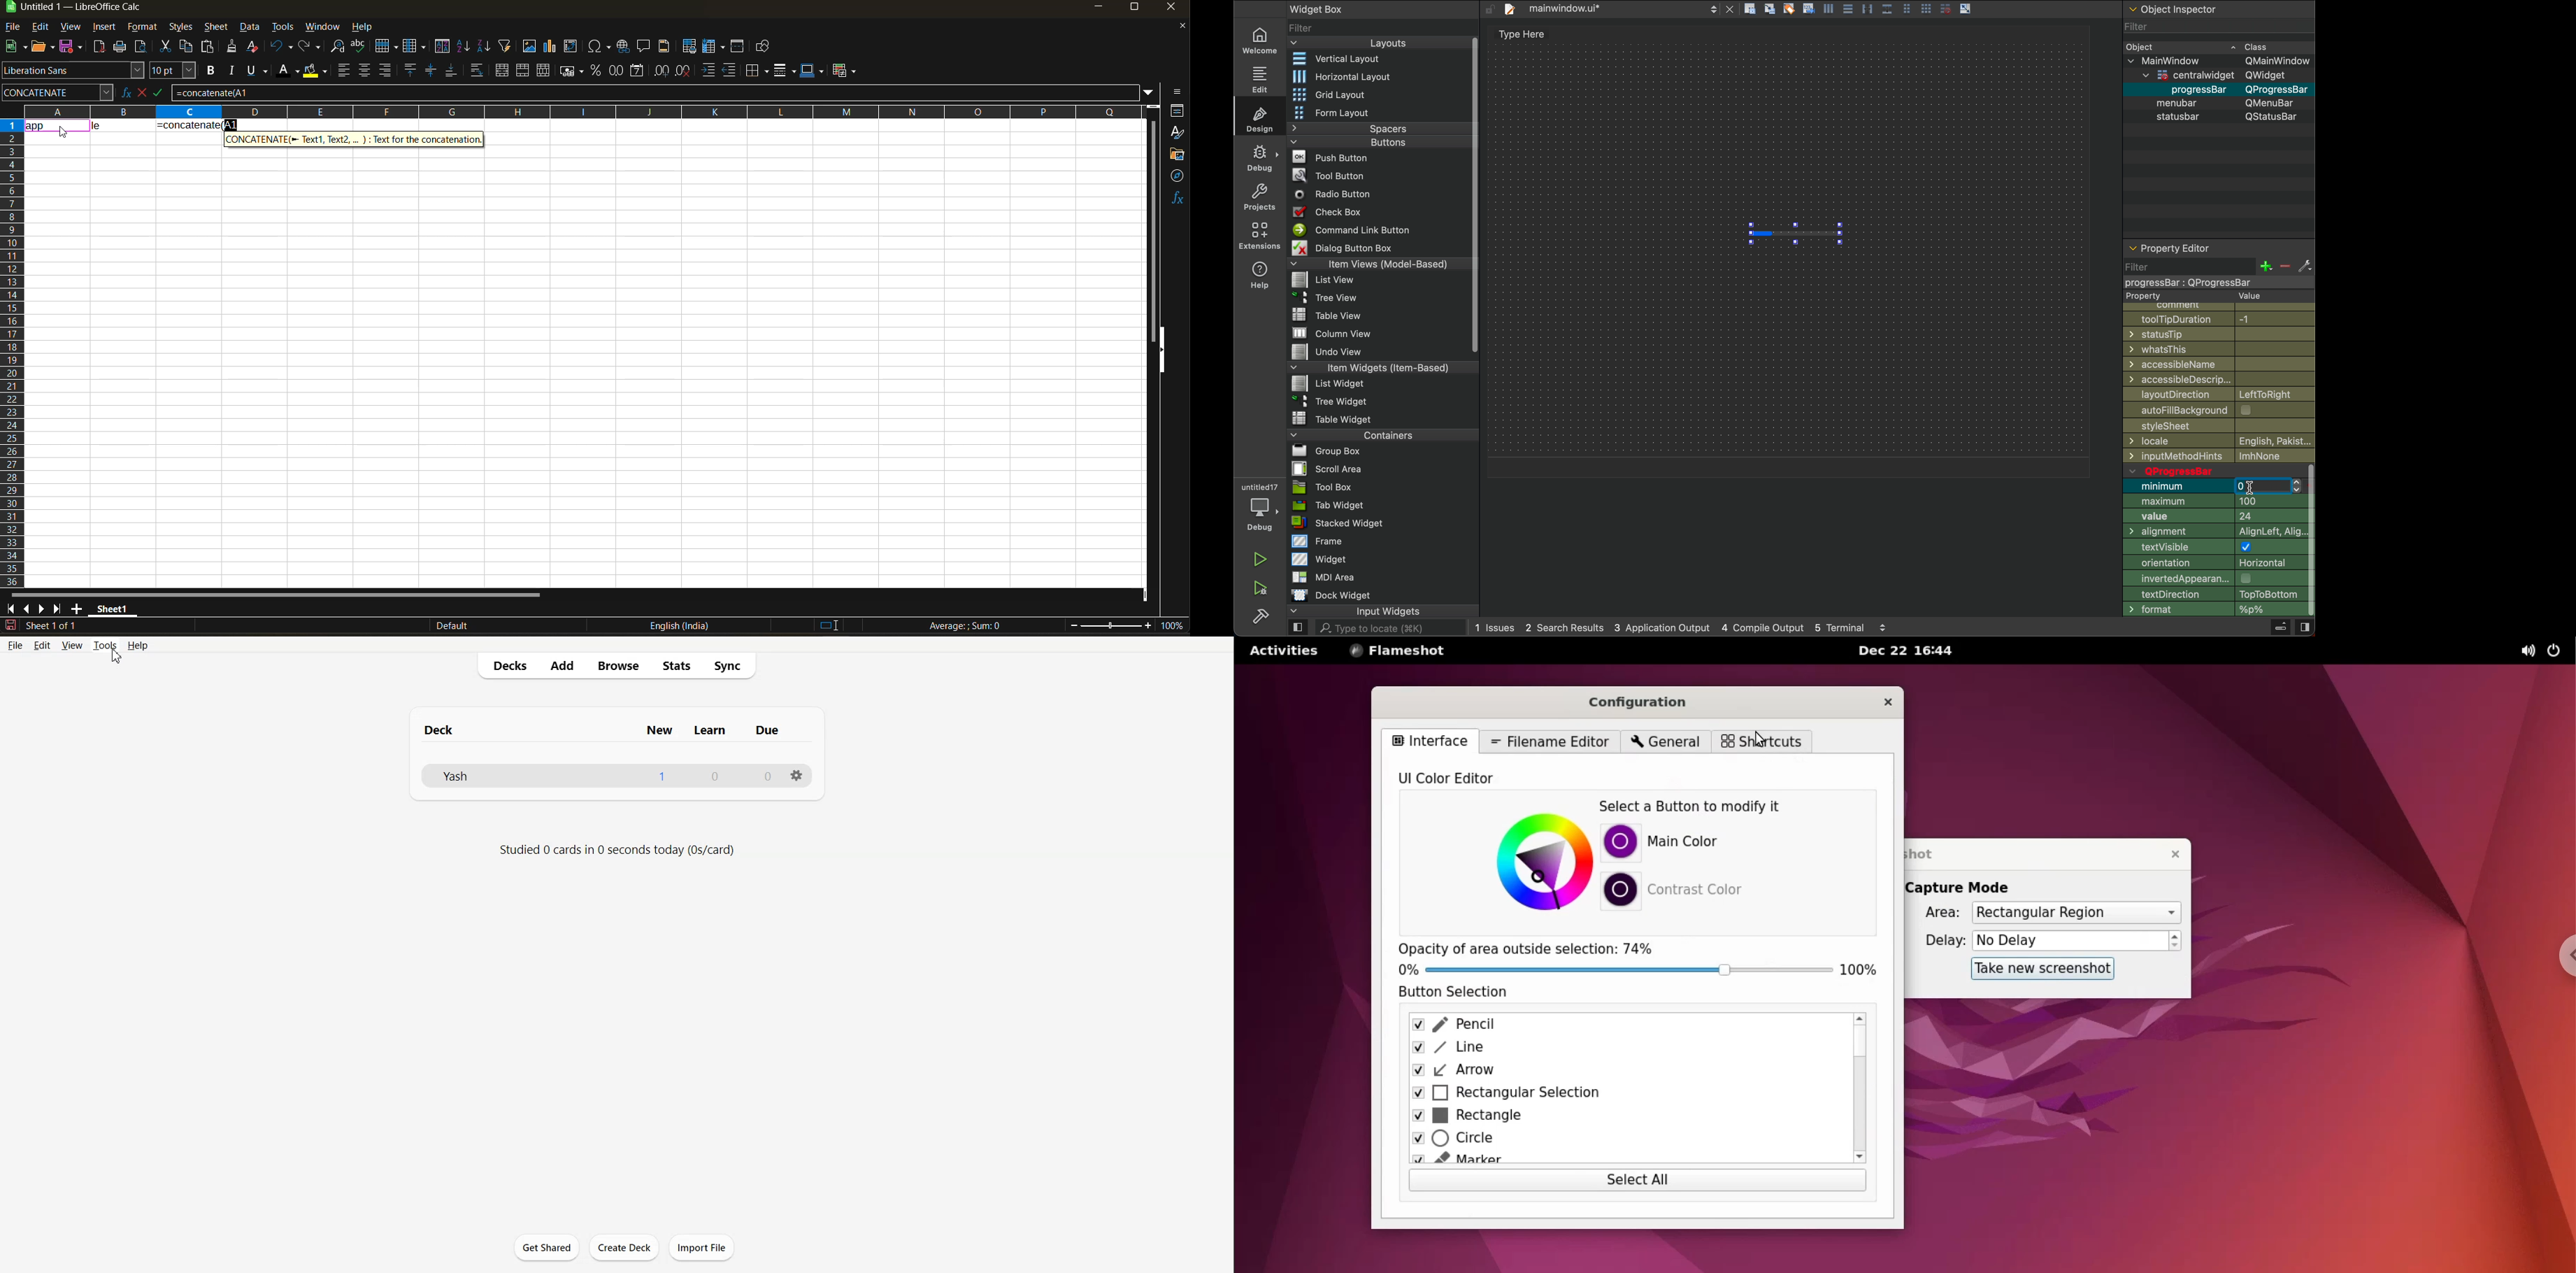 The height and width of the screenshot is (1288, 2576). Describe the element at coordinates (1177, 133) in the screenshot. I see `styles` at that location.